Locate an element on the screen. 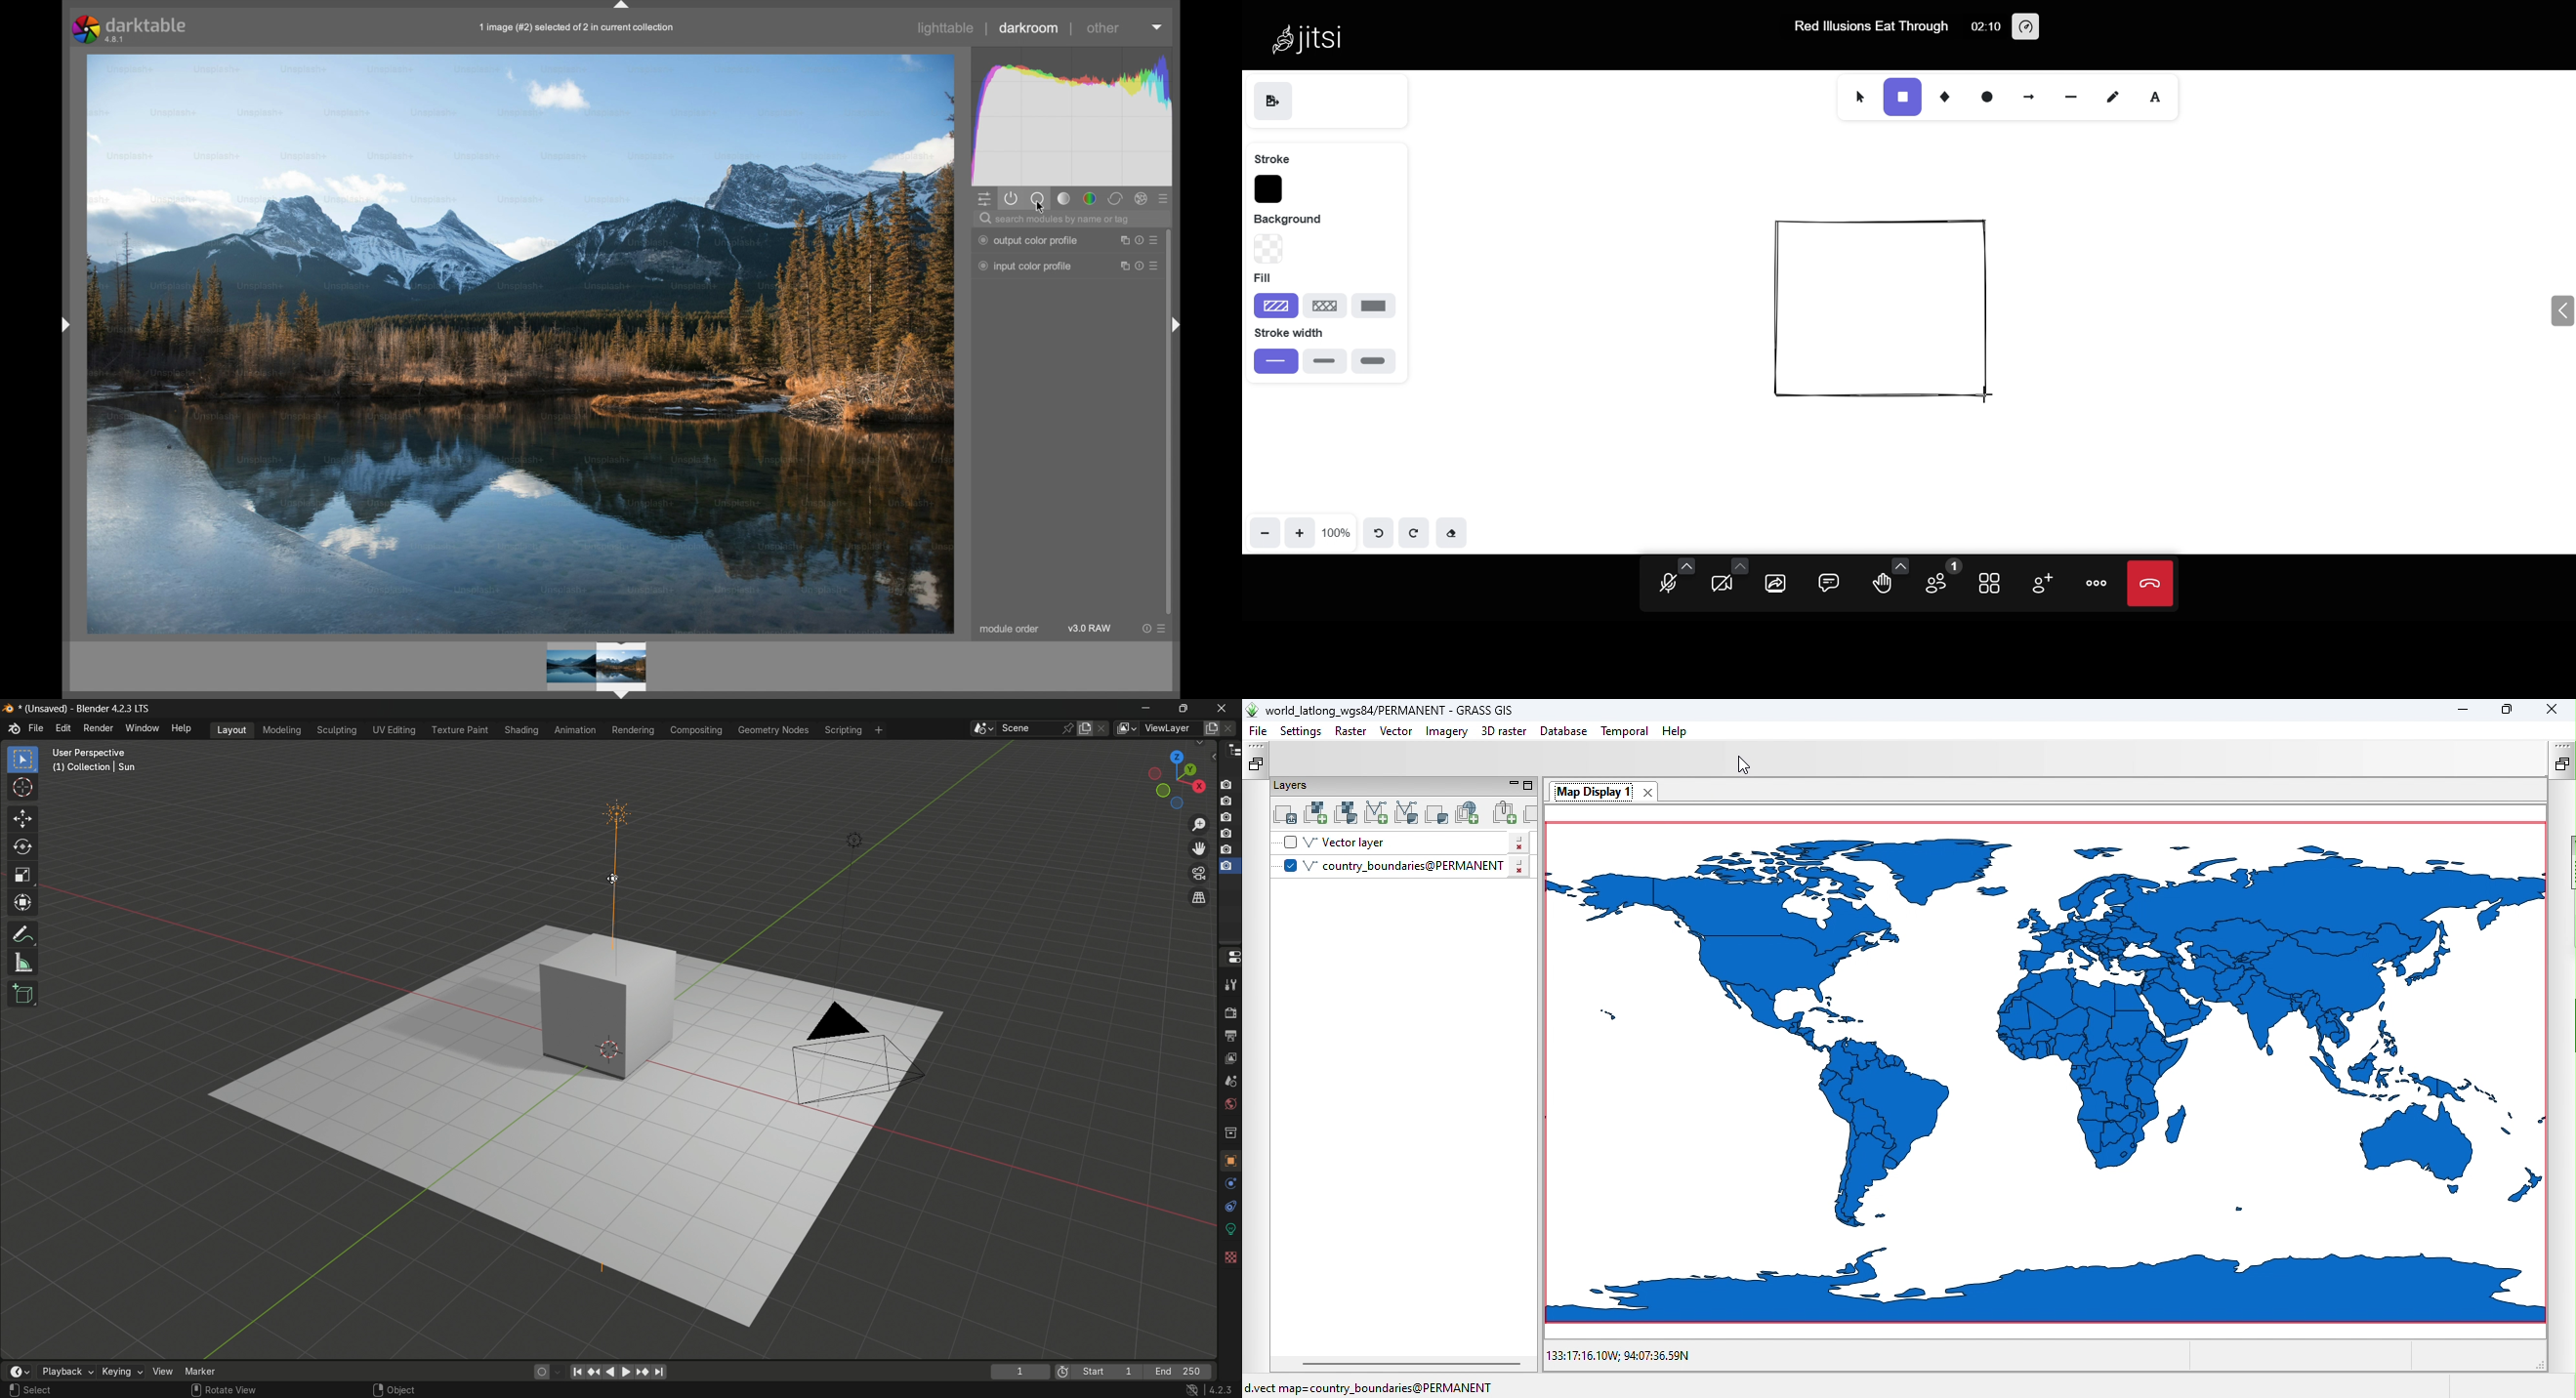 The height and width of the screenshot is (1400, 2576). scene is located at coordinates (1233, 1081).